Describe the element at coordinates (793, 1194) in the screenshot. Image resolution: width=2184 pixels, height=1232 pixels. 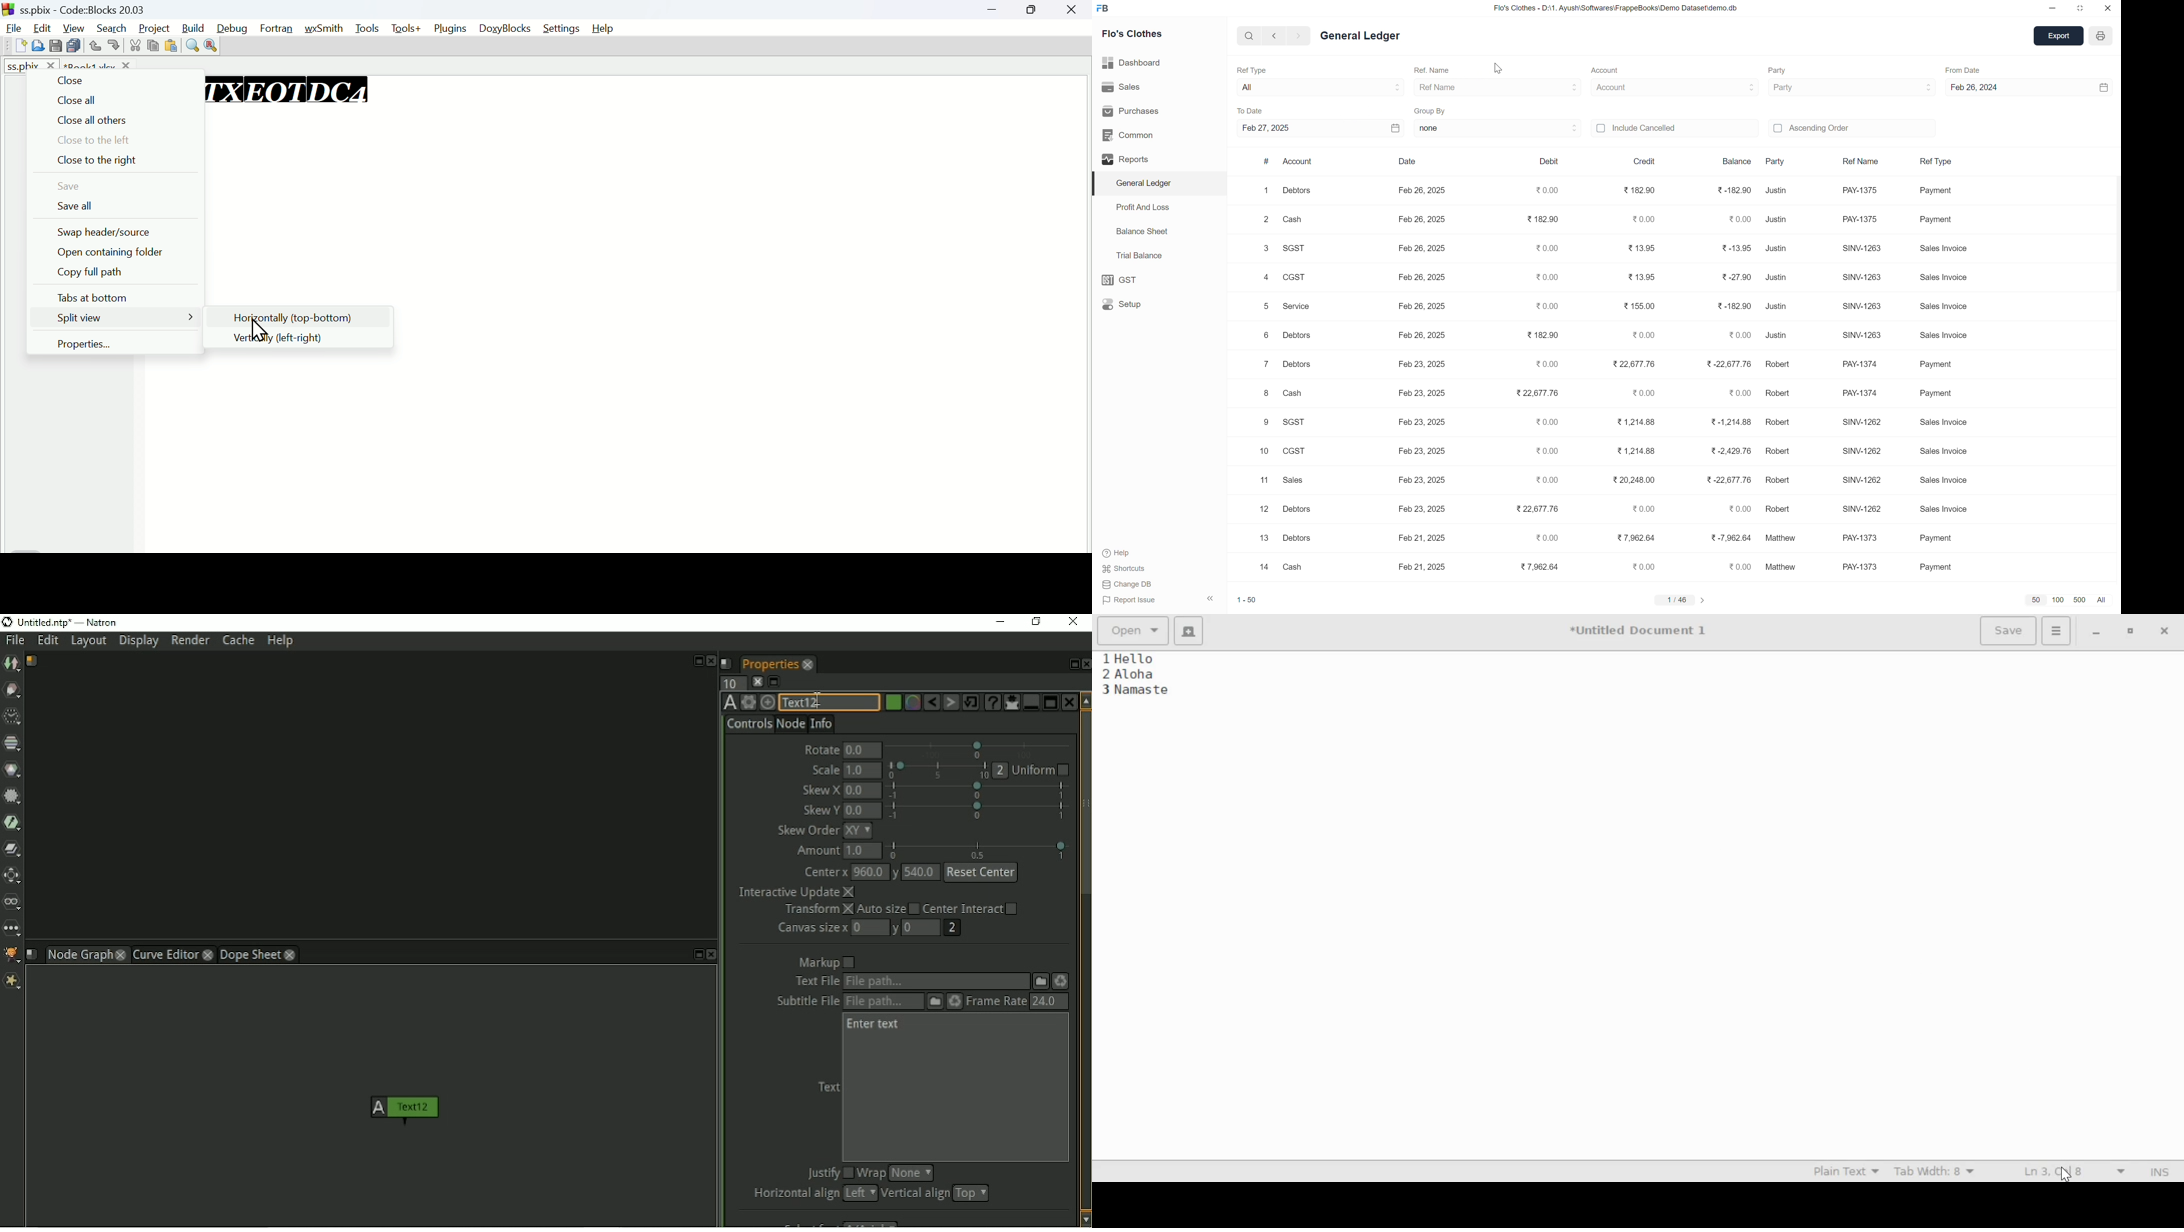
I see `Horizontal align` at that location.